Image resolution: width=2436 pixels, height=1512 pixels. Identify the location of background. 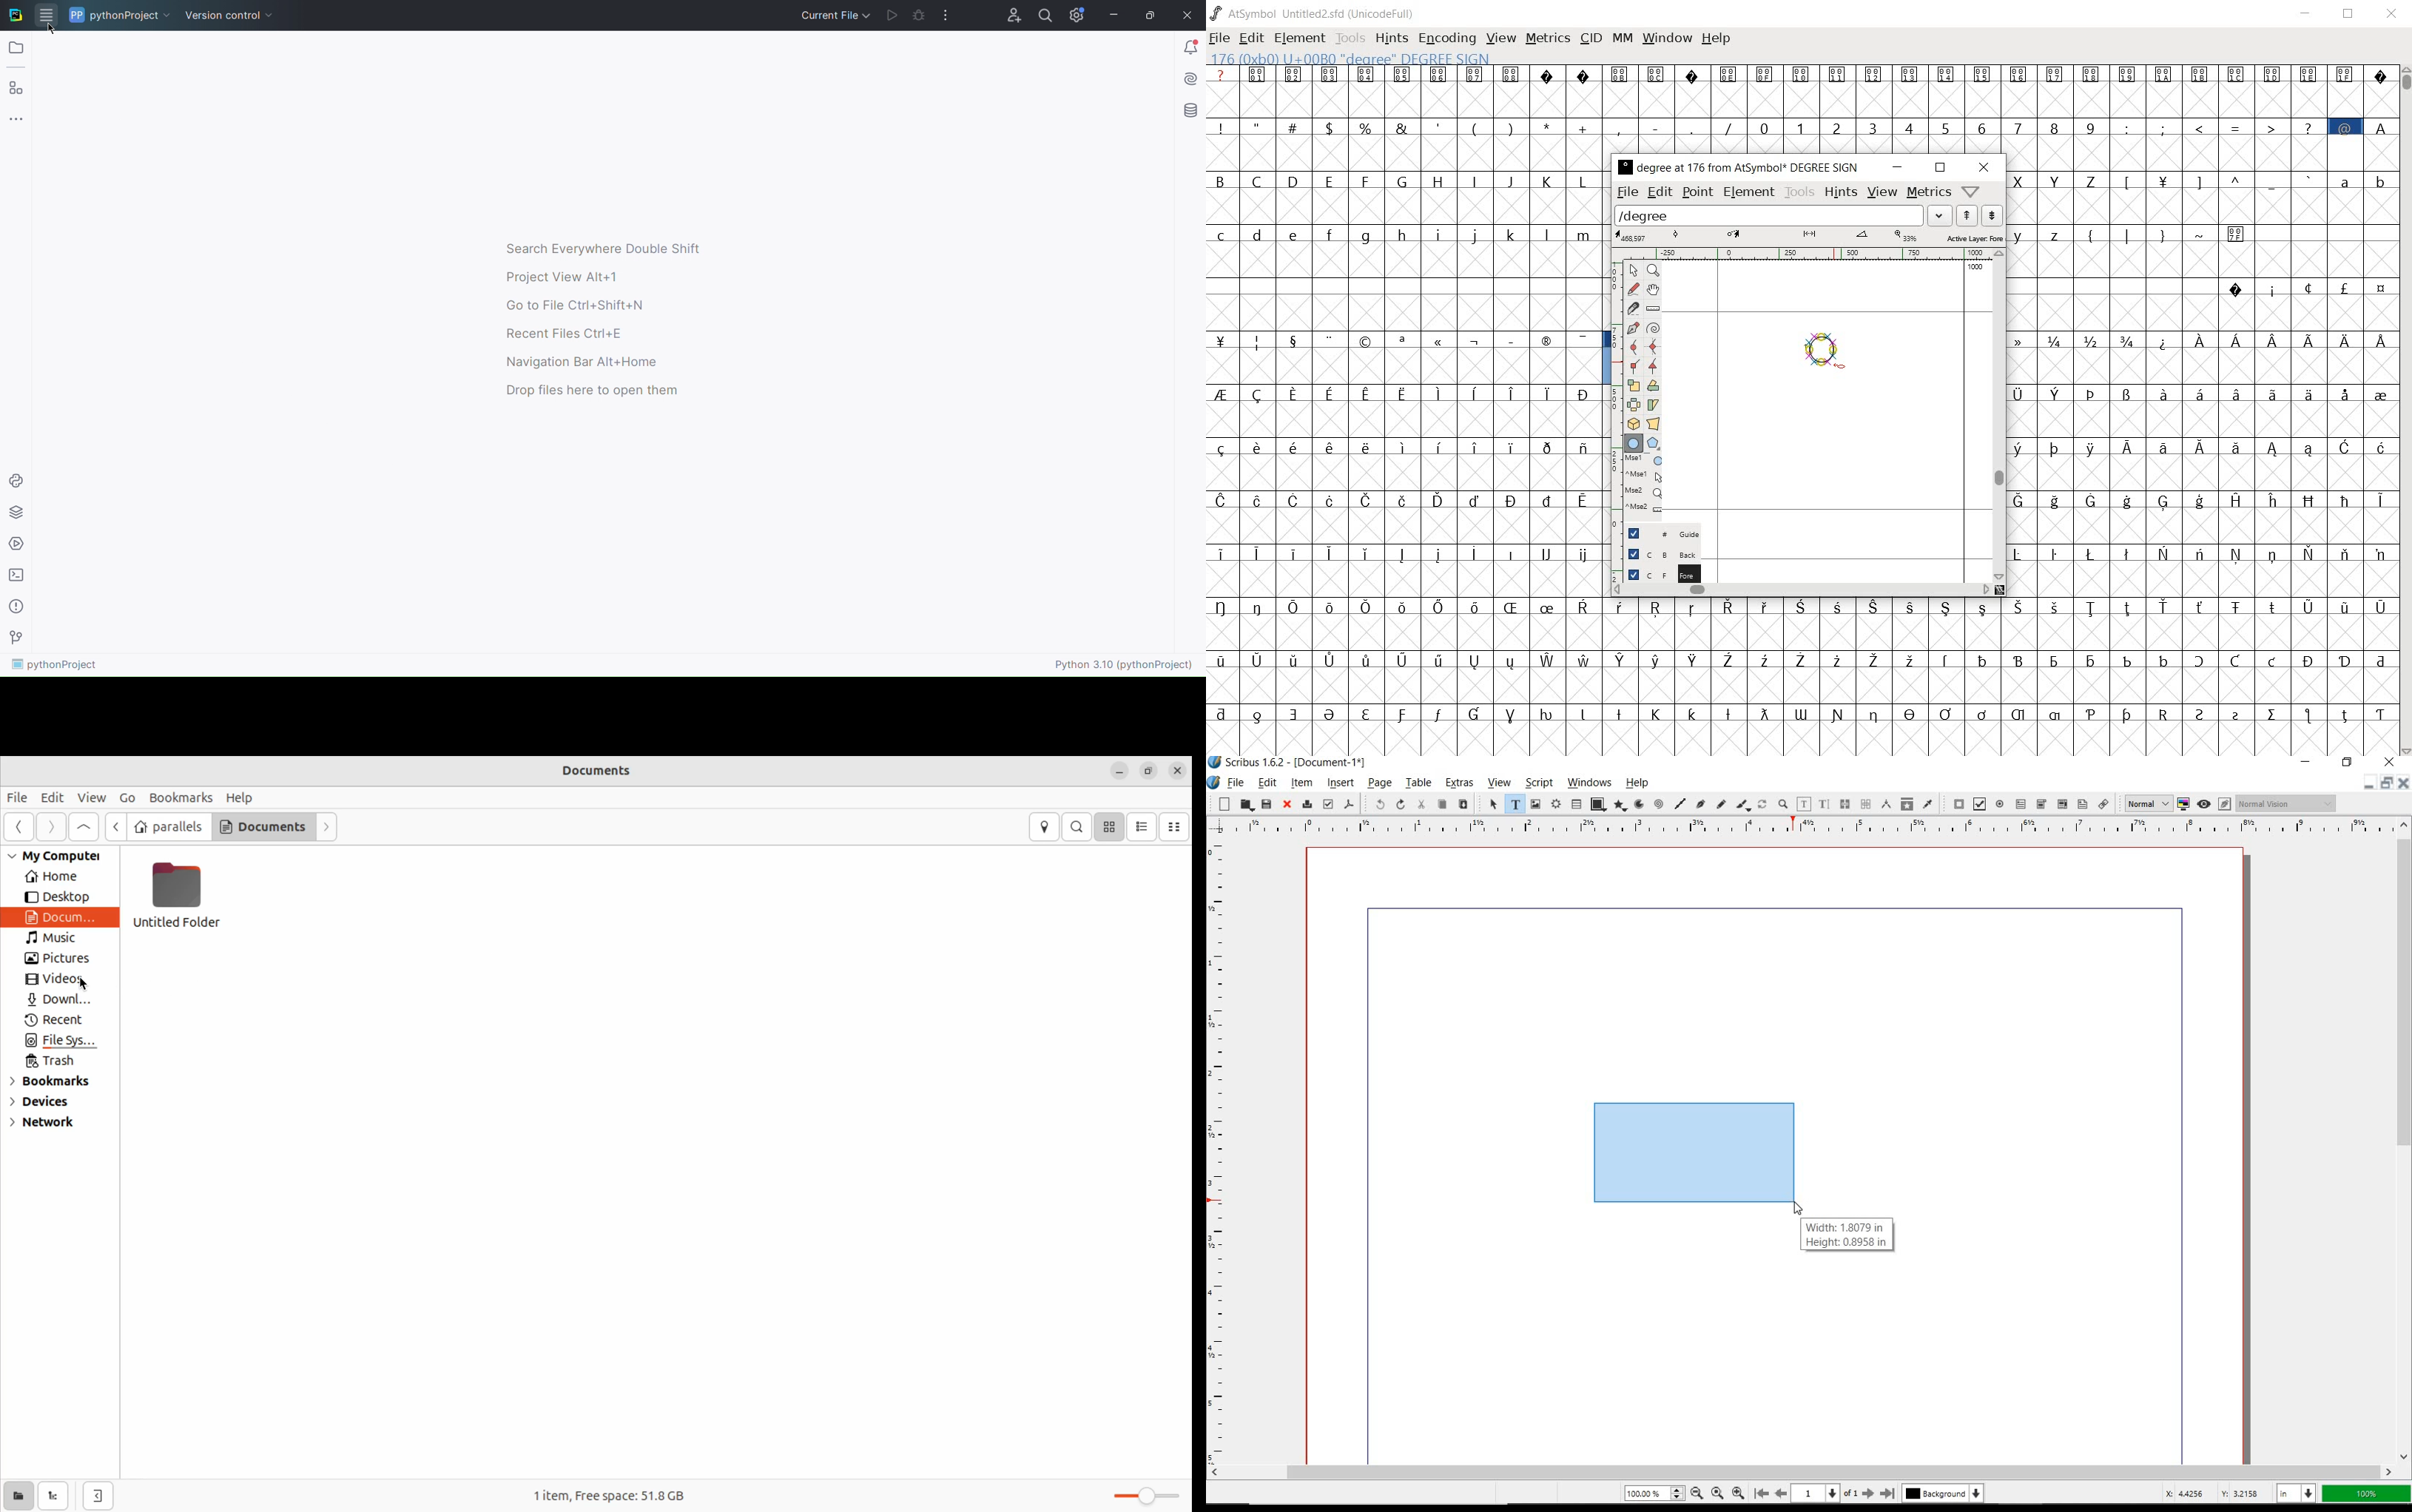
(1654, 556).